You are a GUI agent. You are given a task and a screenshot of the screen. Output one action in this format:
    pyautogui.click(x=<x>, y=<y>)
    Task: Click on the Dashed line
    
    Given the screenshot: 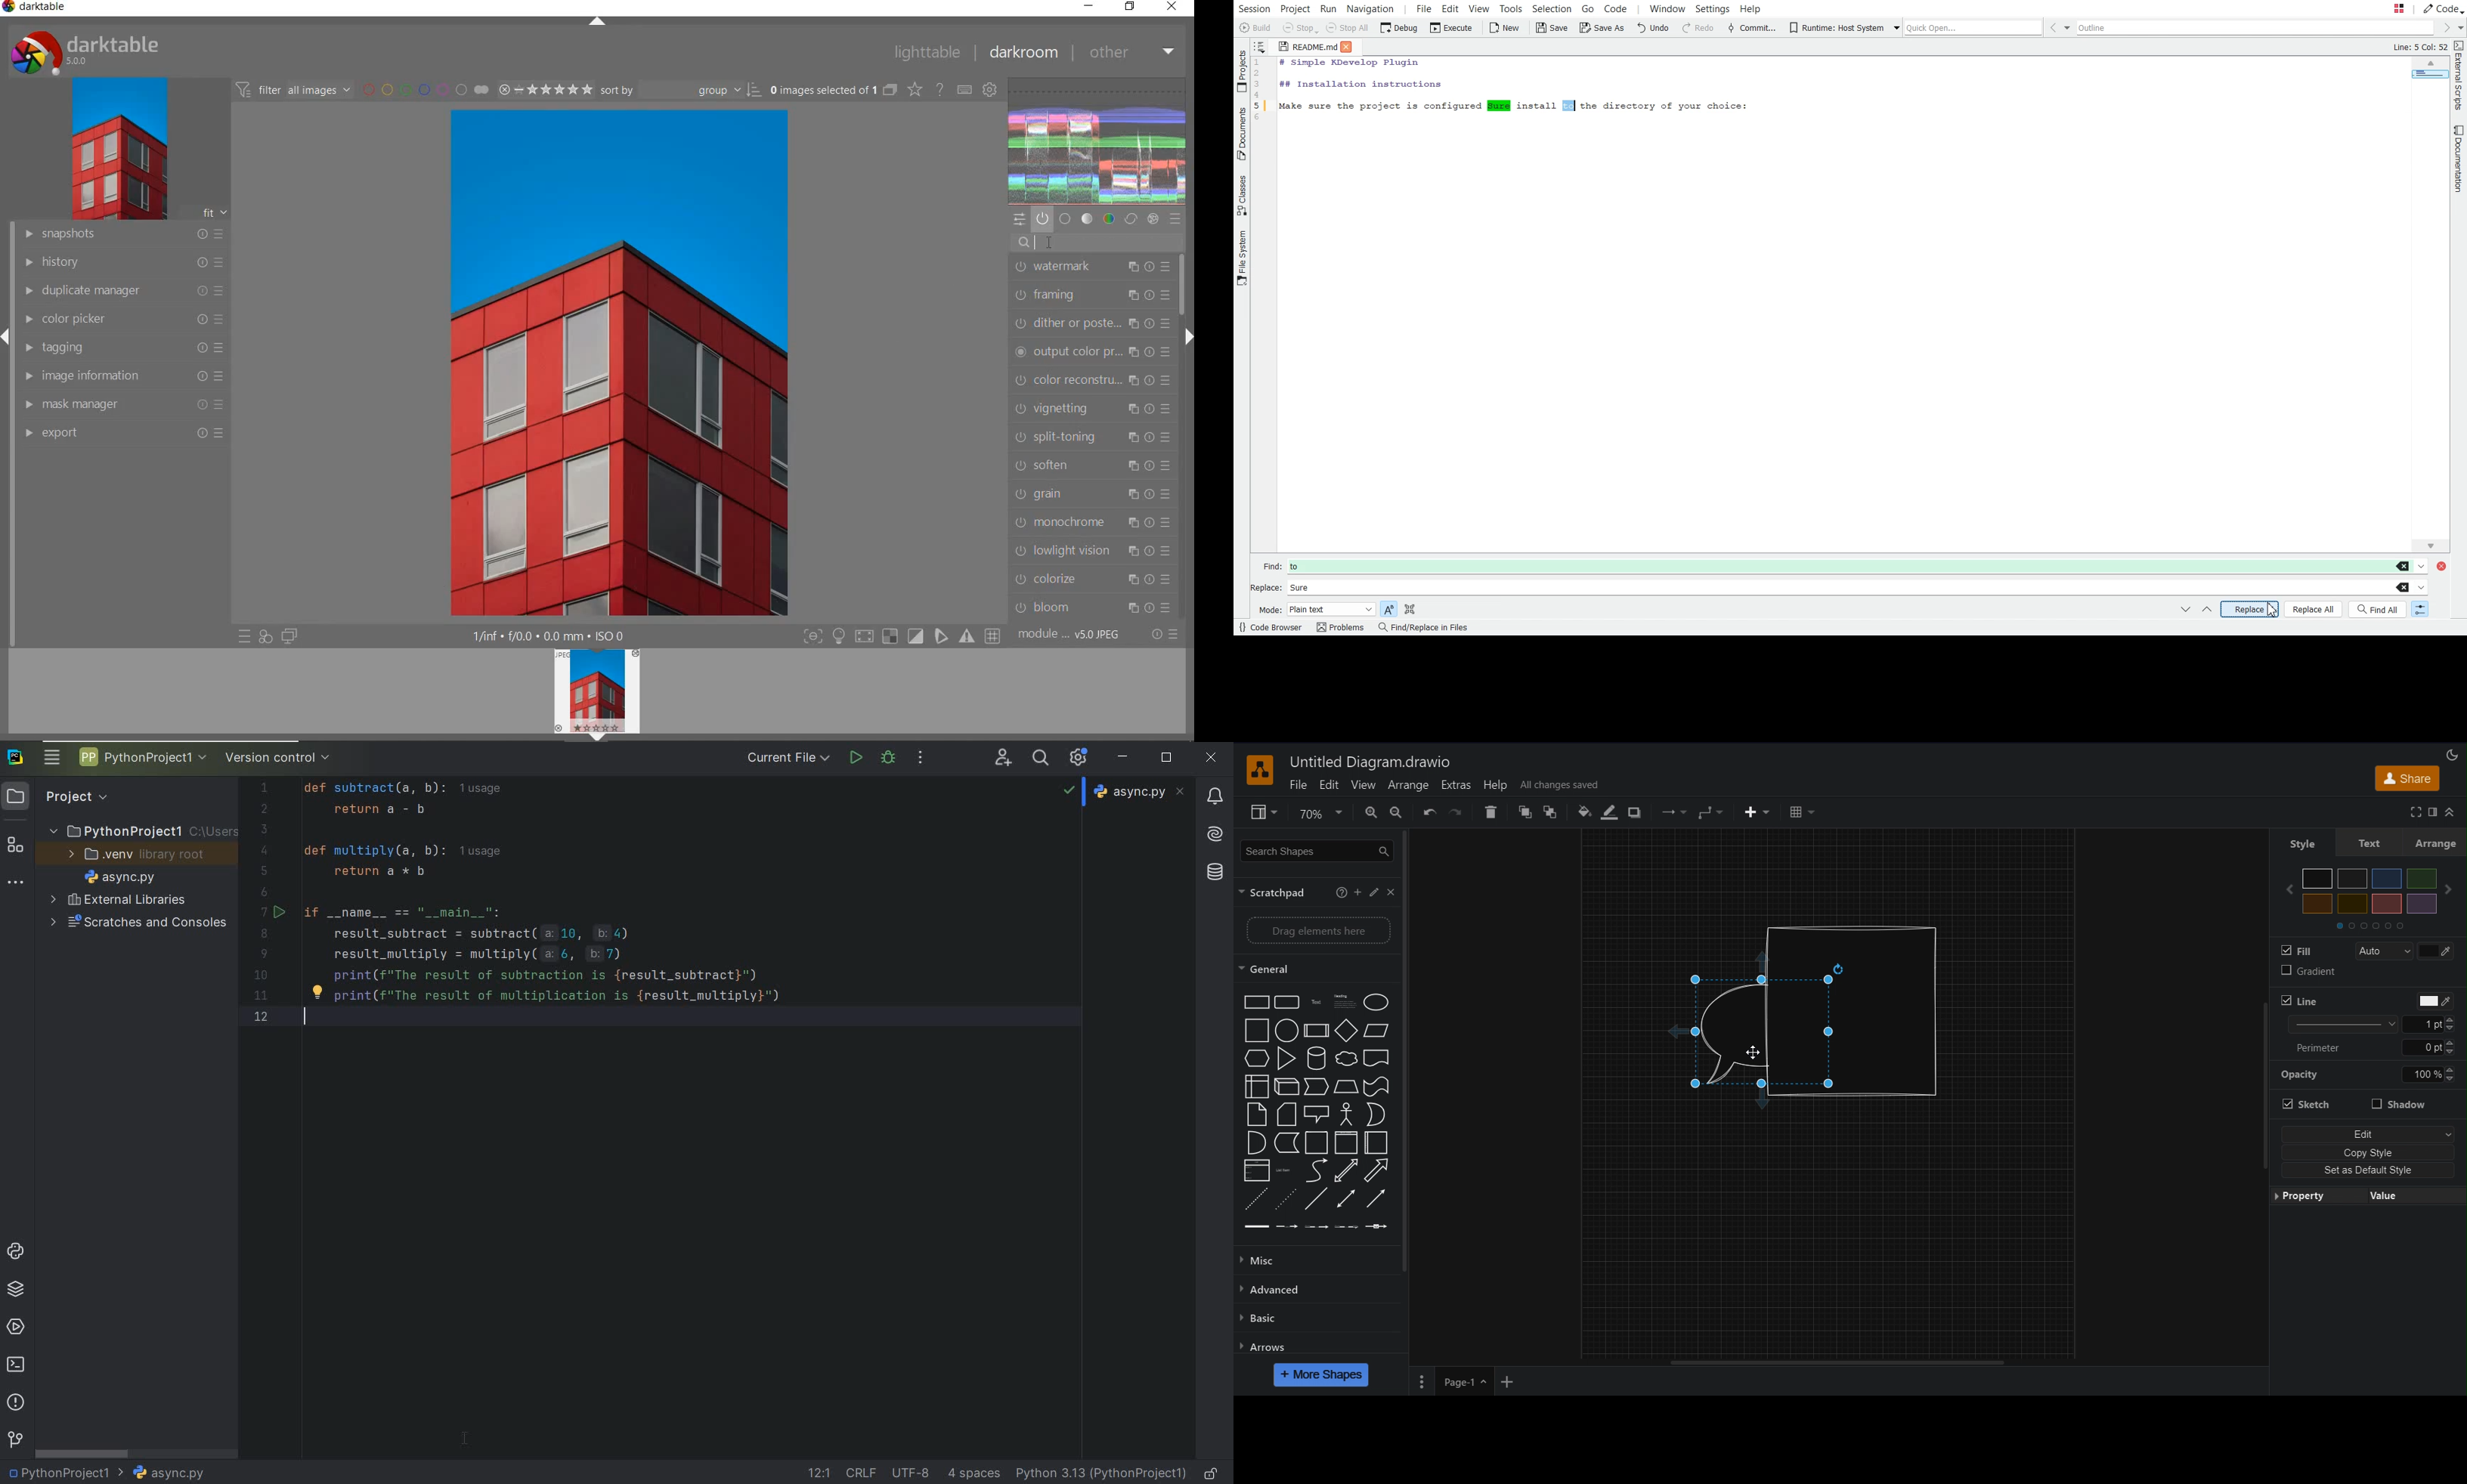 What is the action you would take?
    pyautogui.click(x=1256, y=1199)
    